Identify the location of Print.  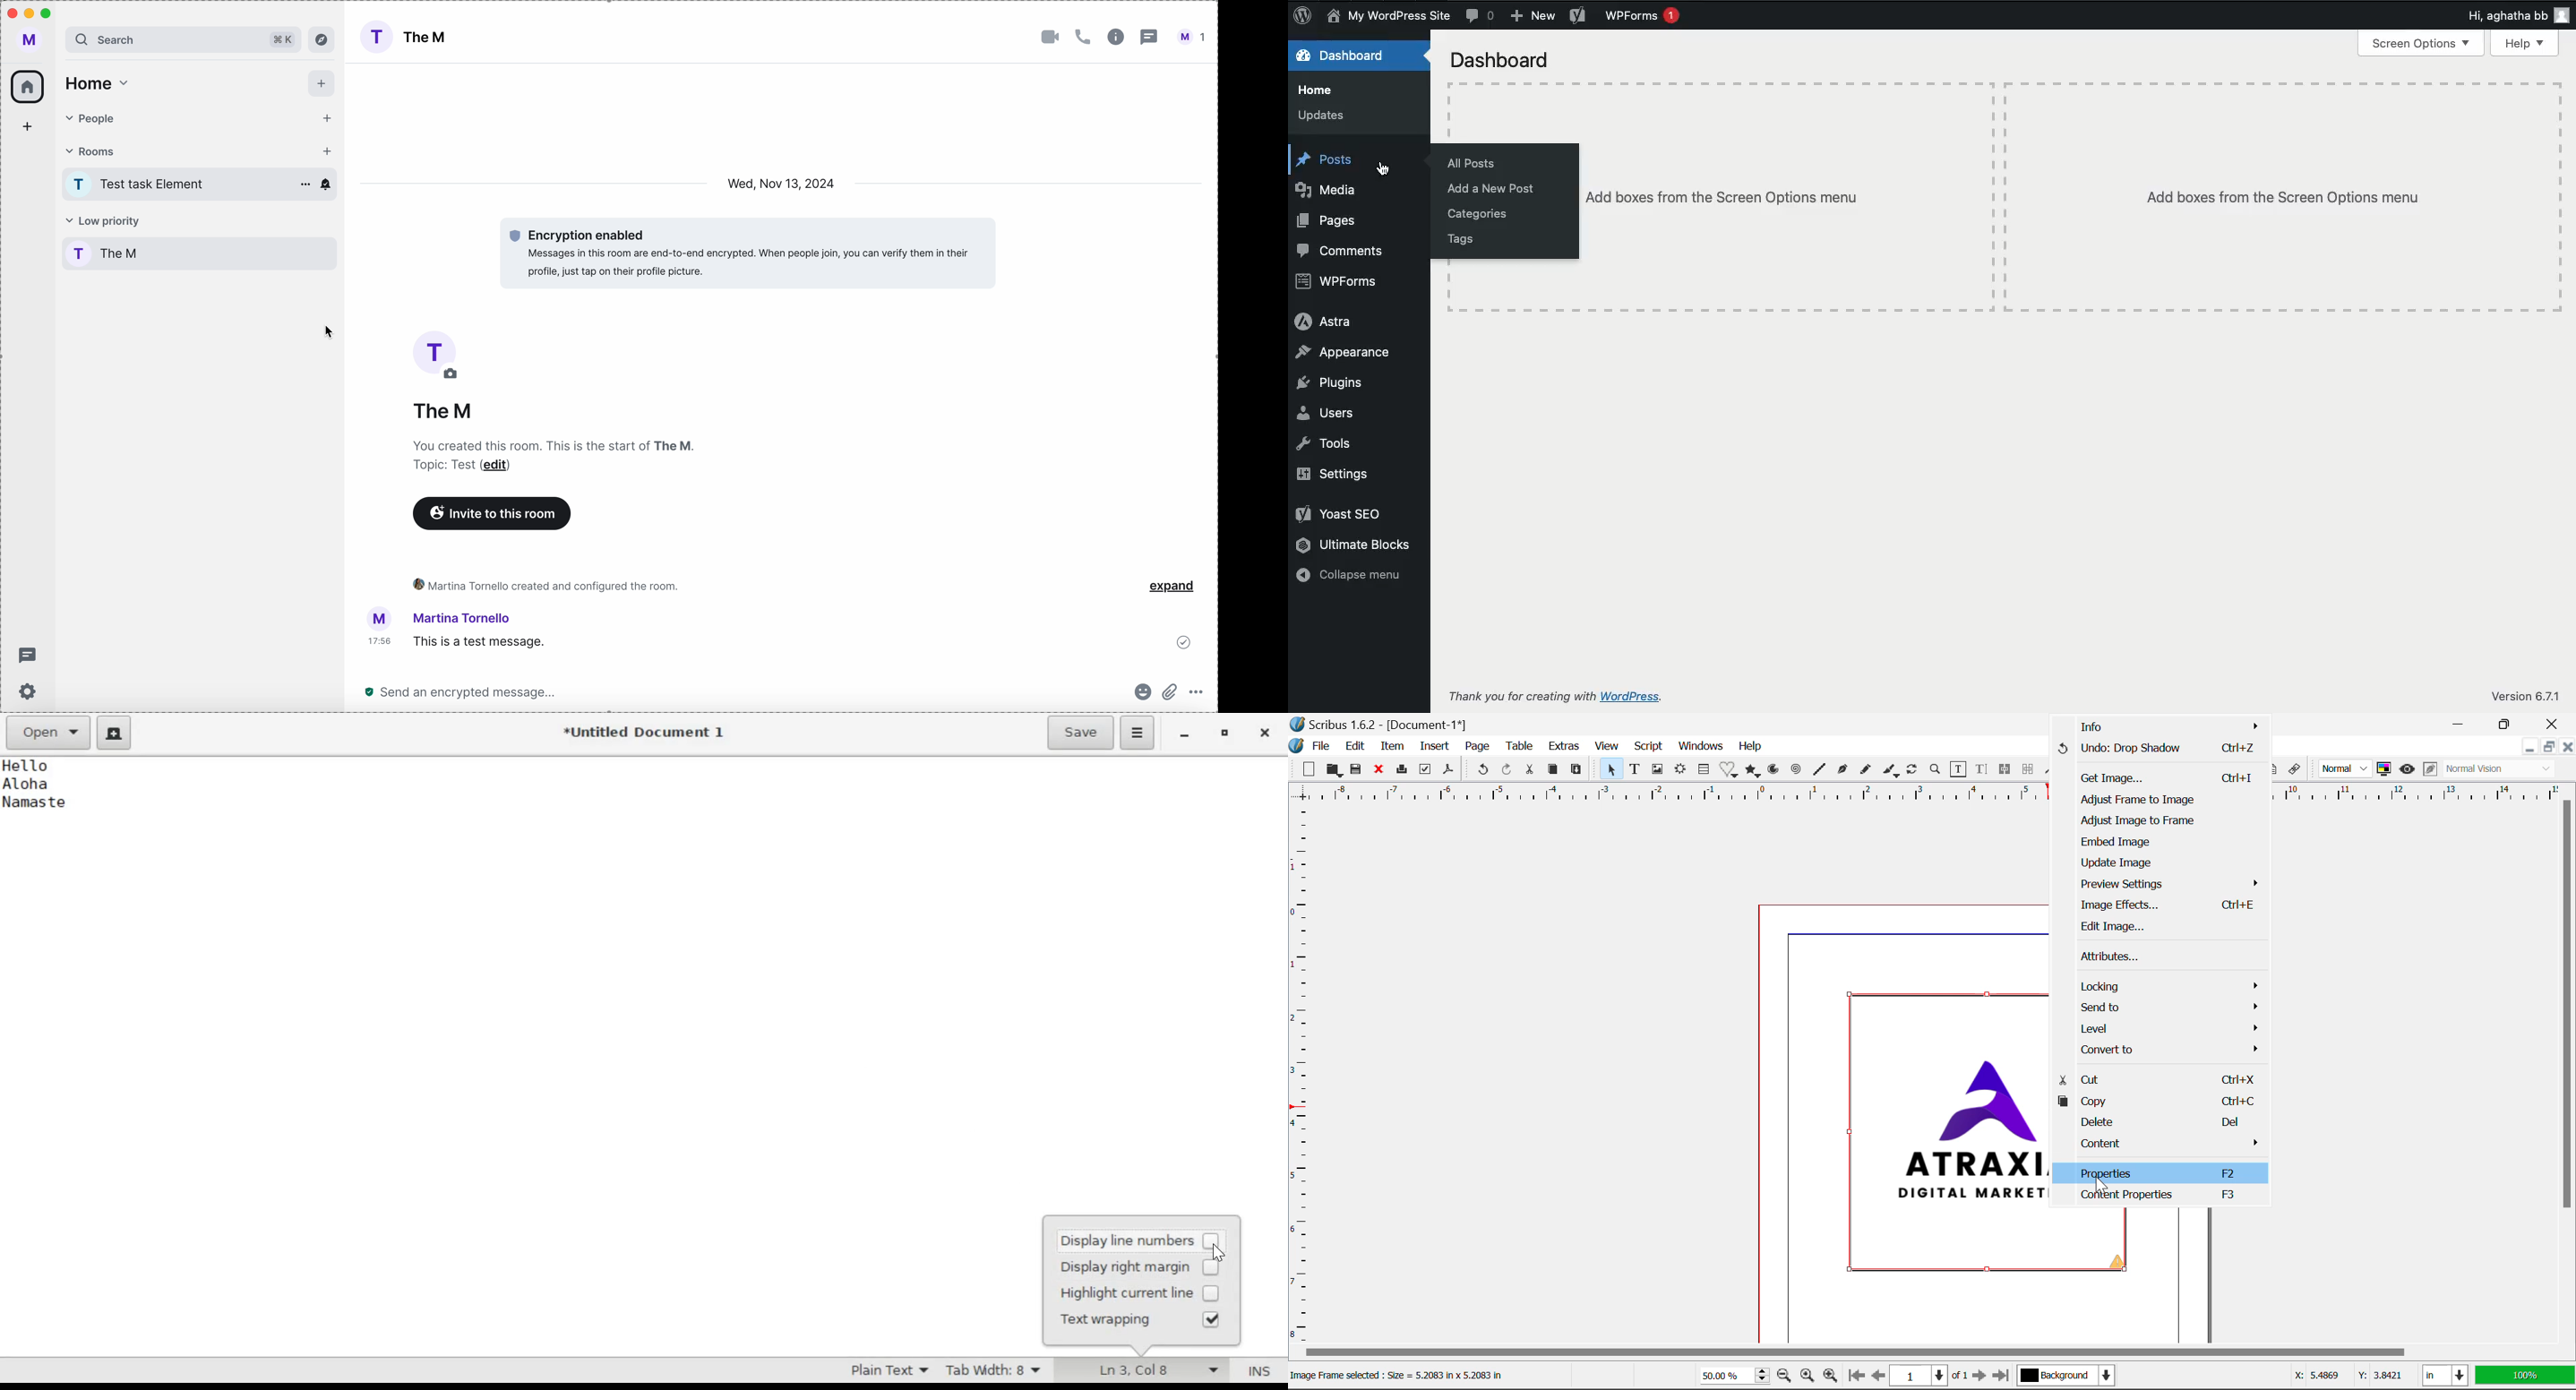
(1404, 771).